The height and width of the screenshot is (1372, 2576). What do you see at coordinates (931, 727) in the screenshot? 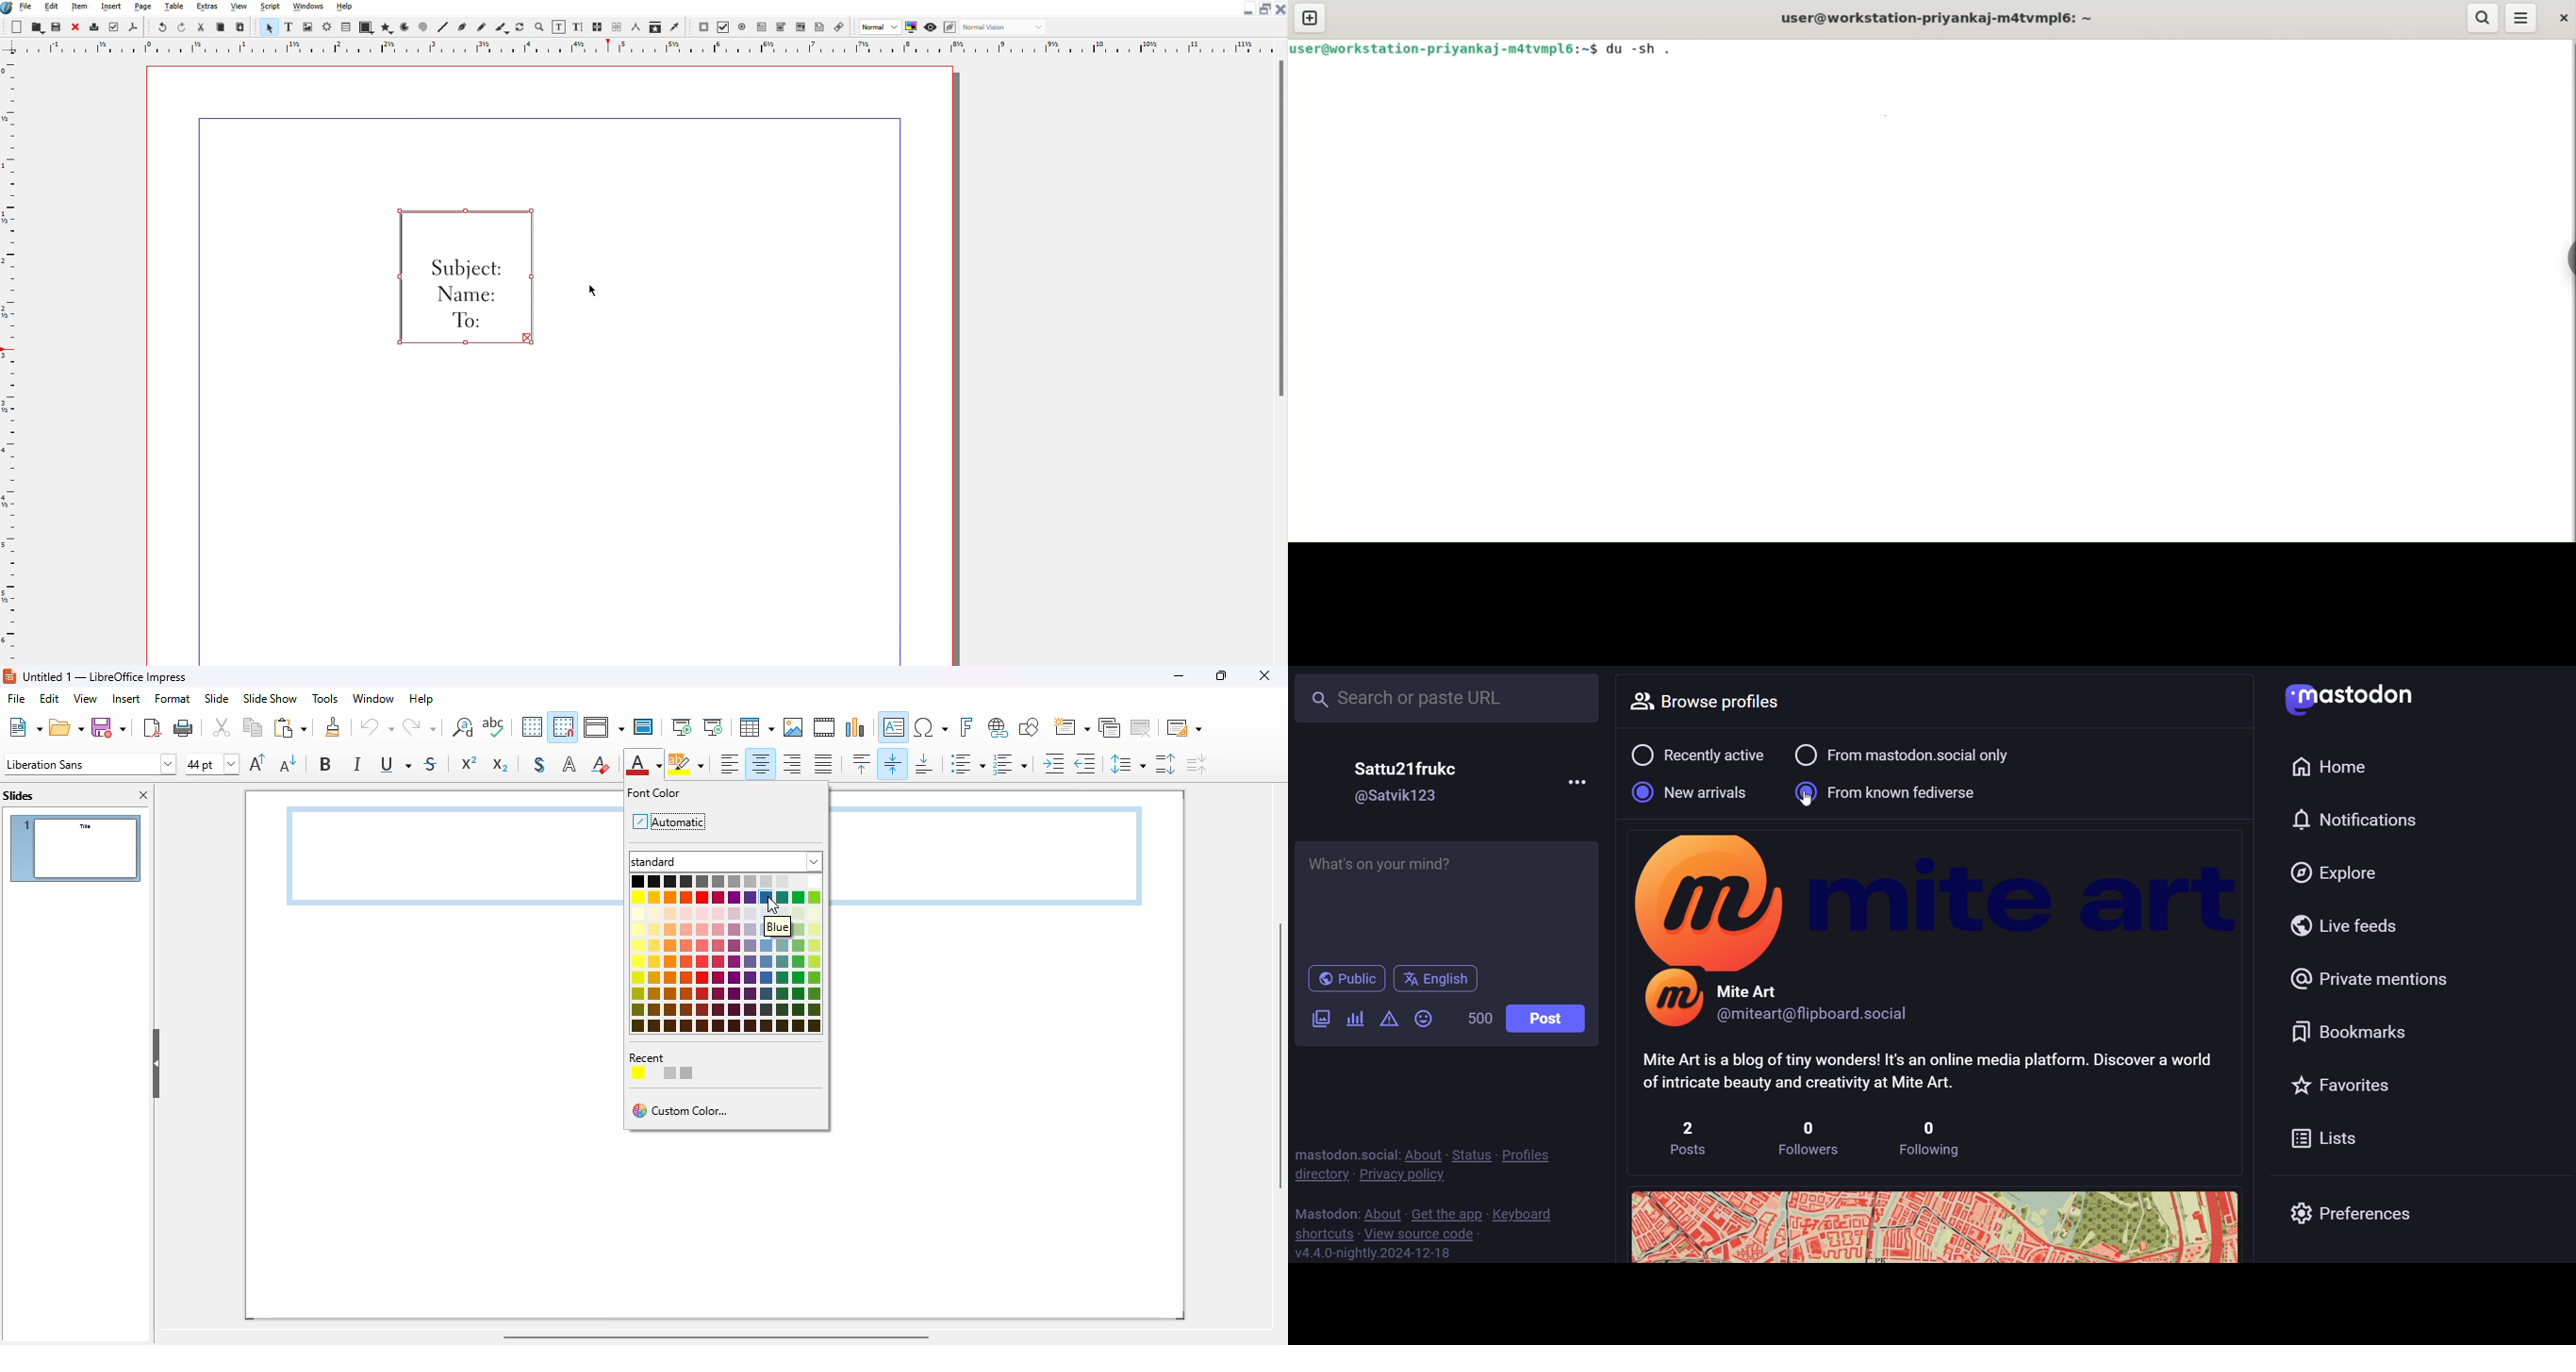
I see `insert special characters` at bounding box center [931, 727].